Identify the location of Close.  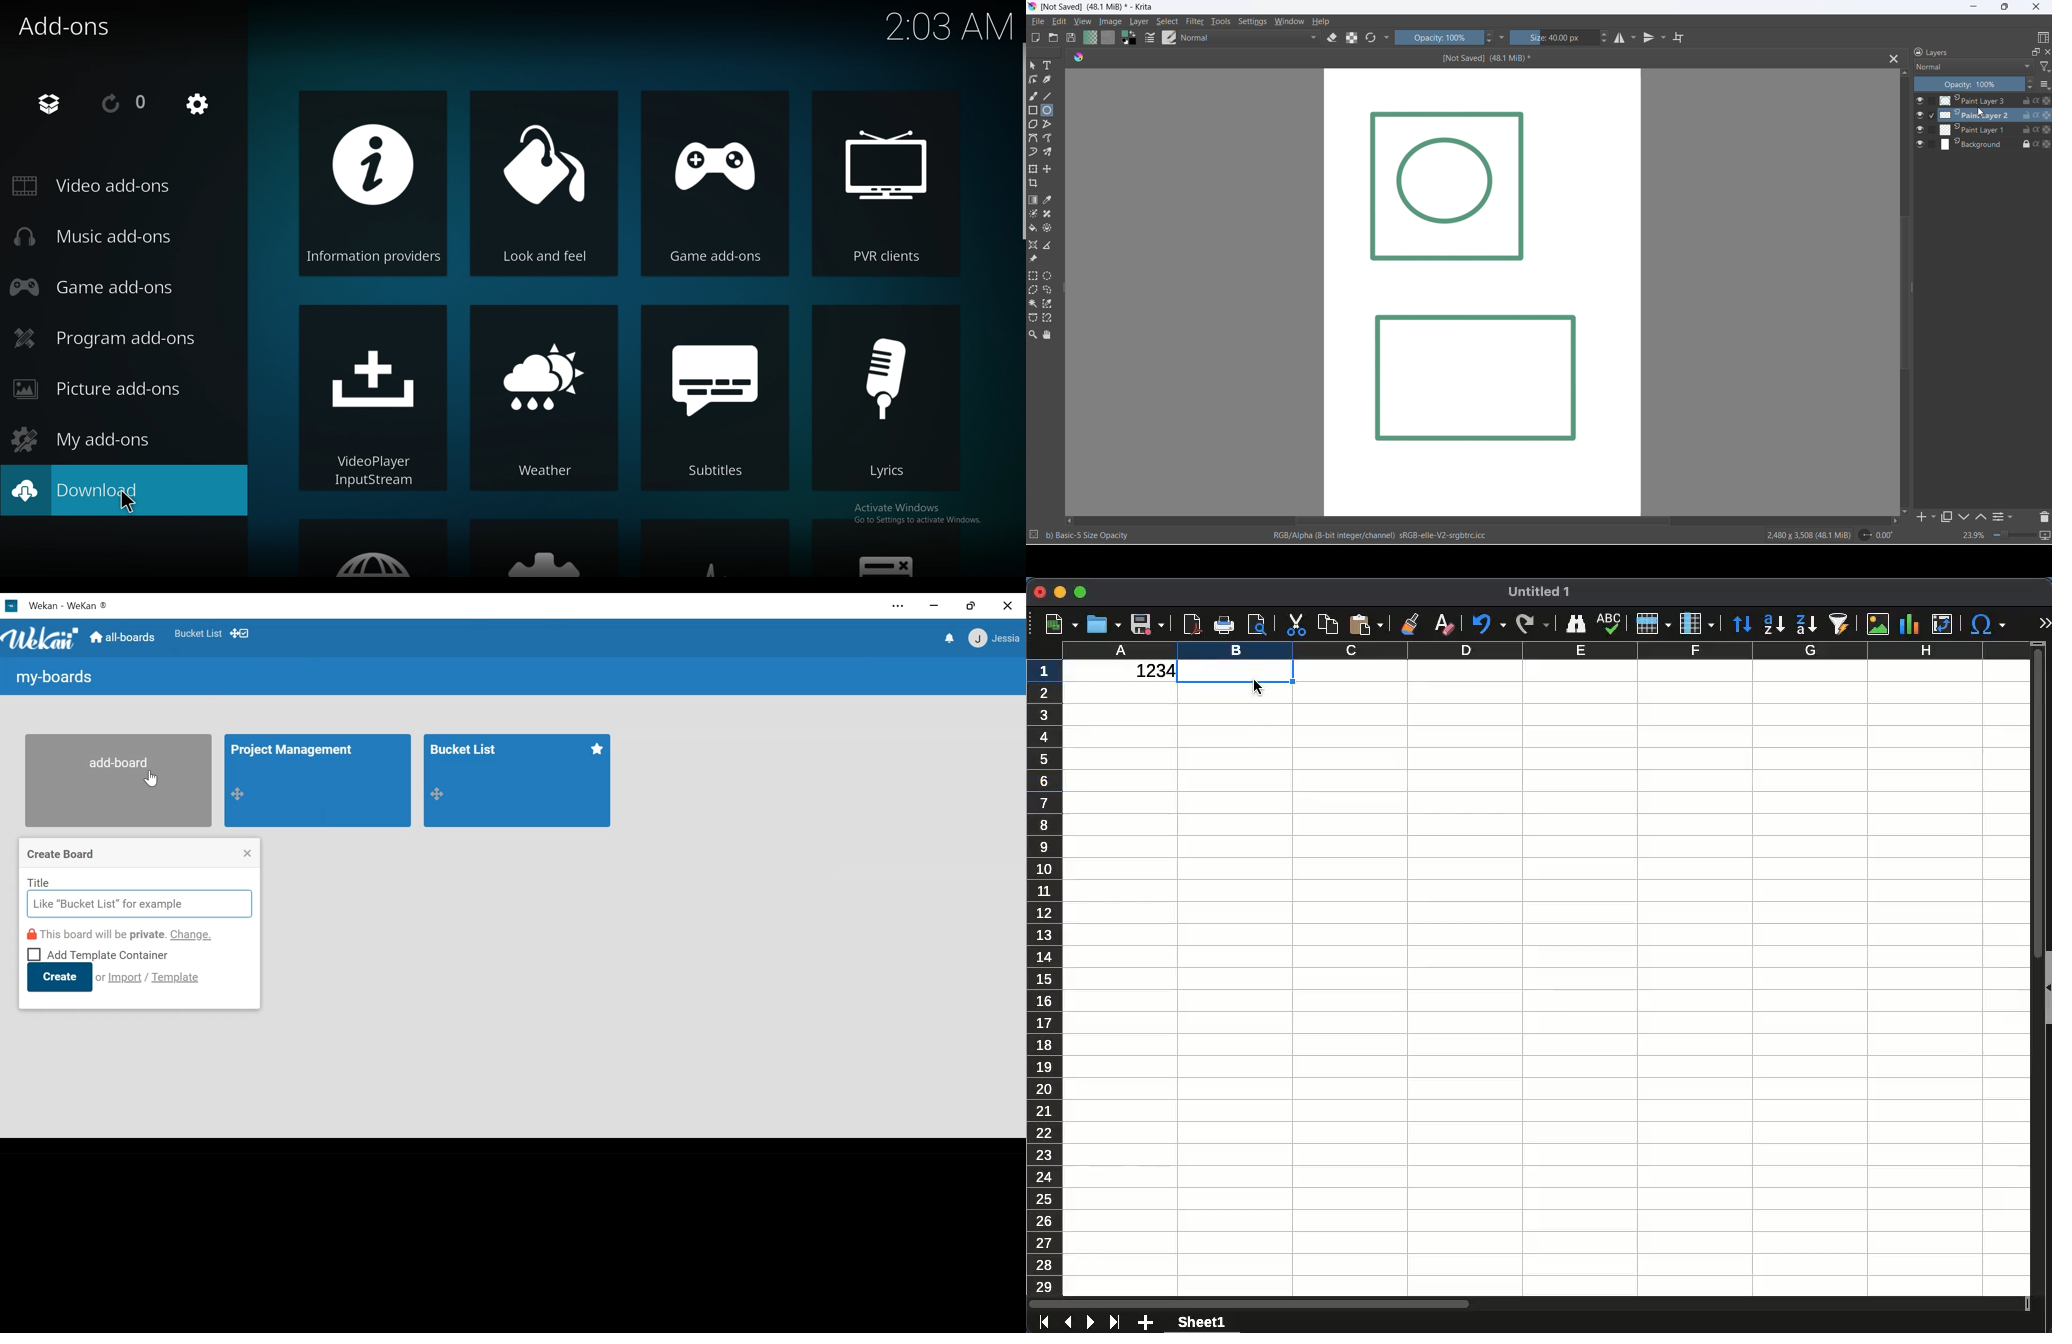
(247, 853).